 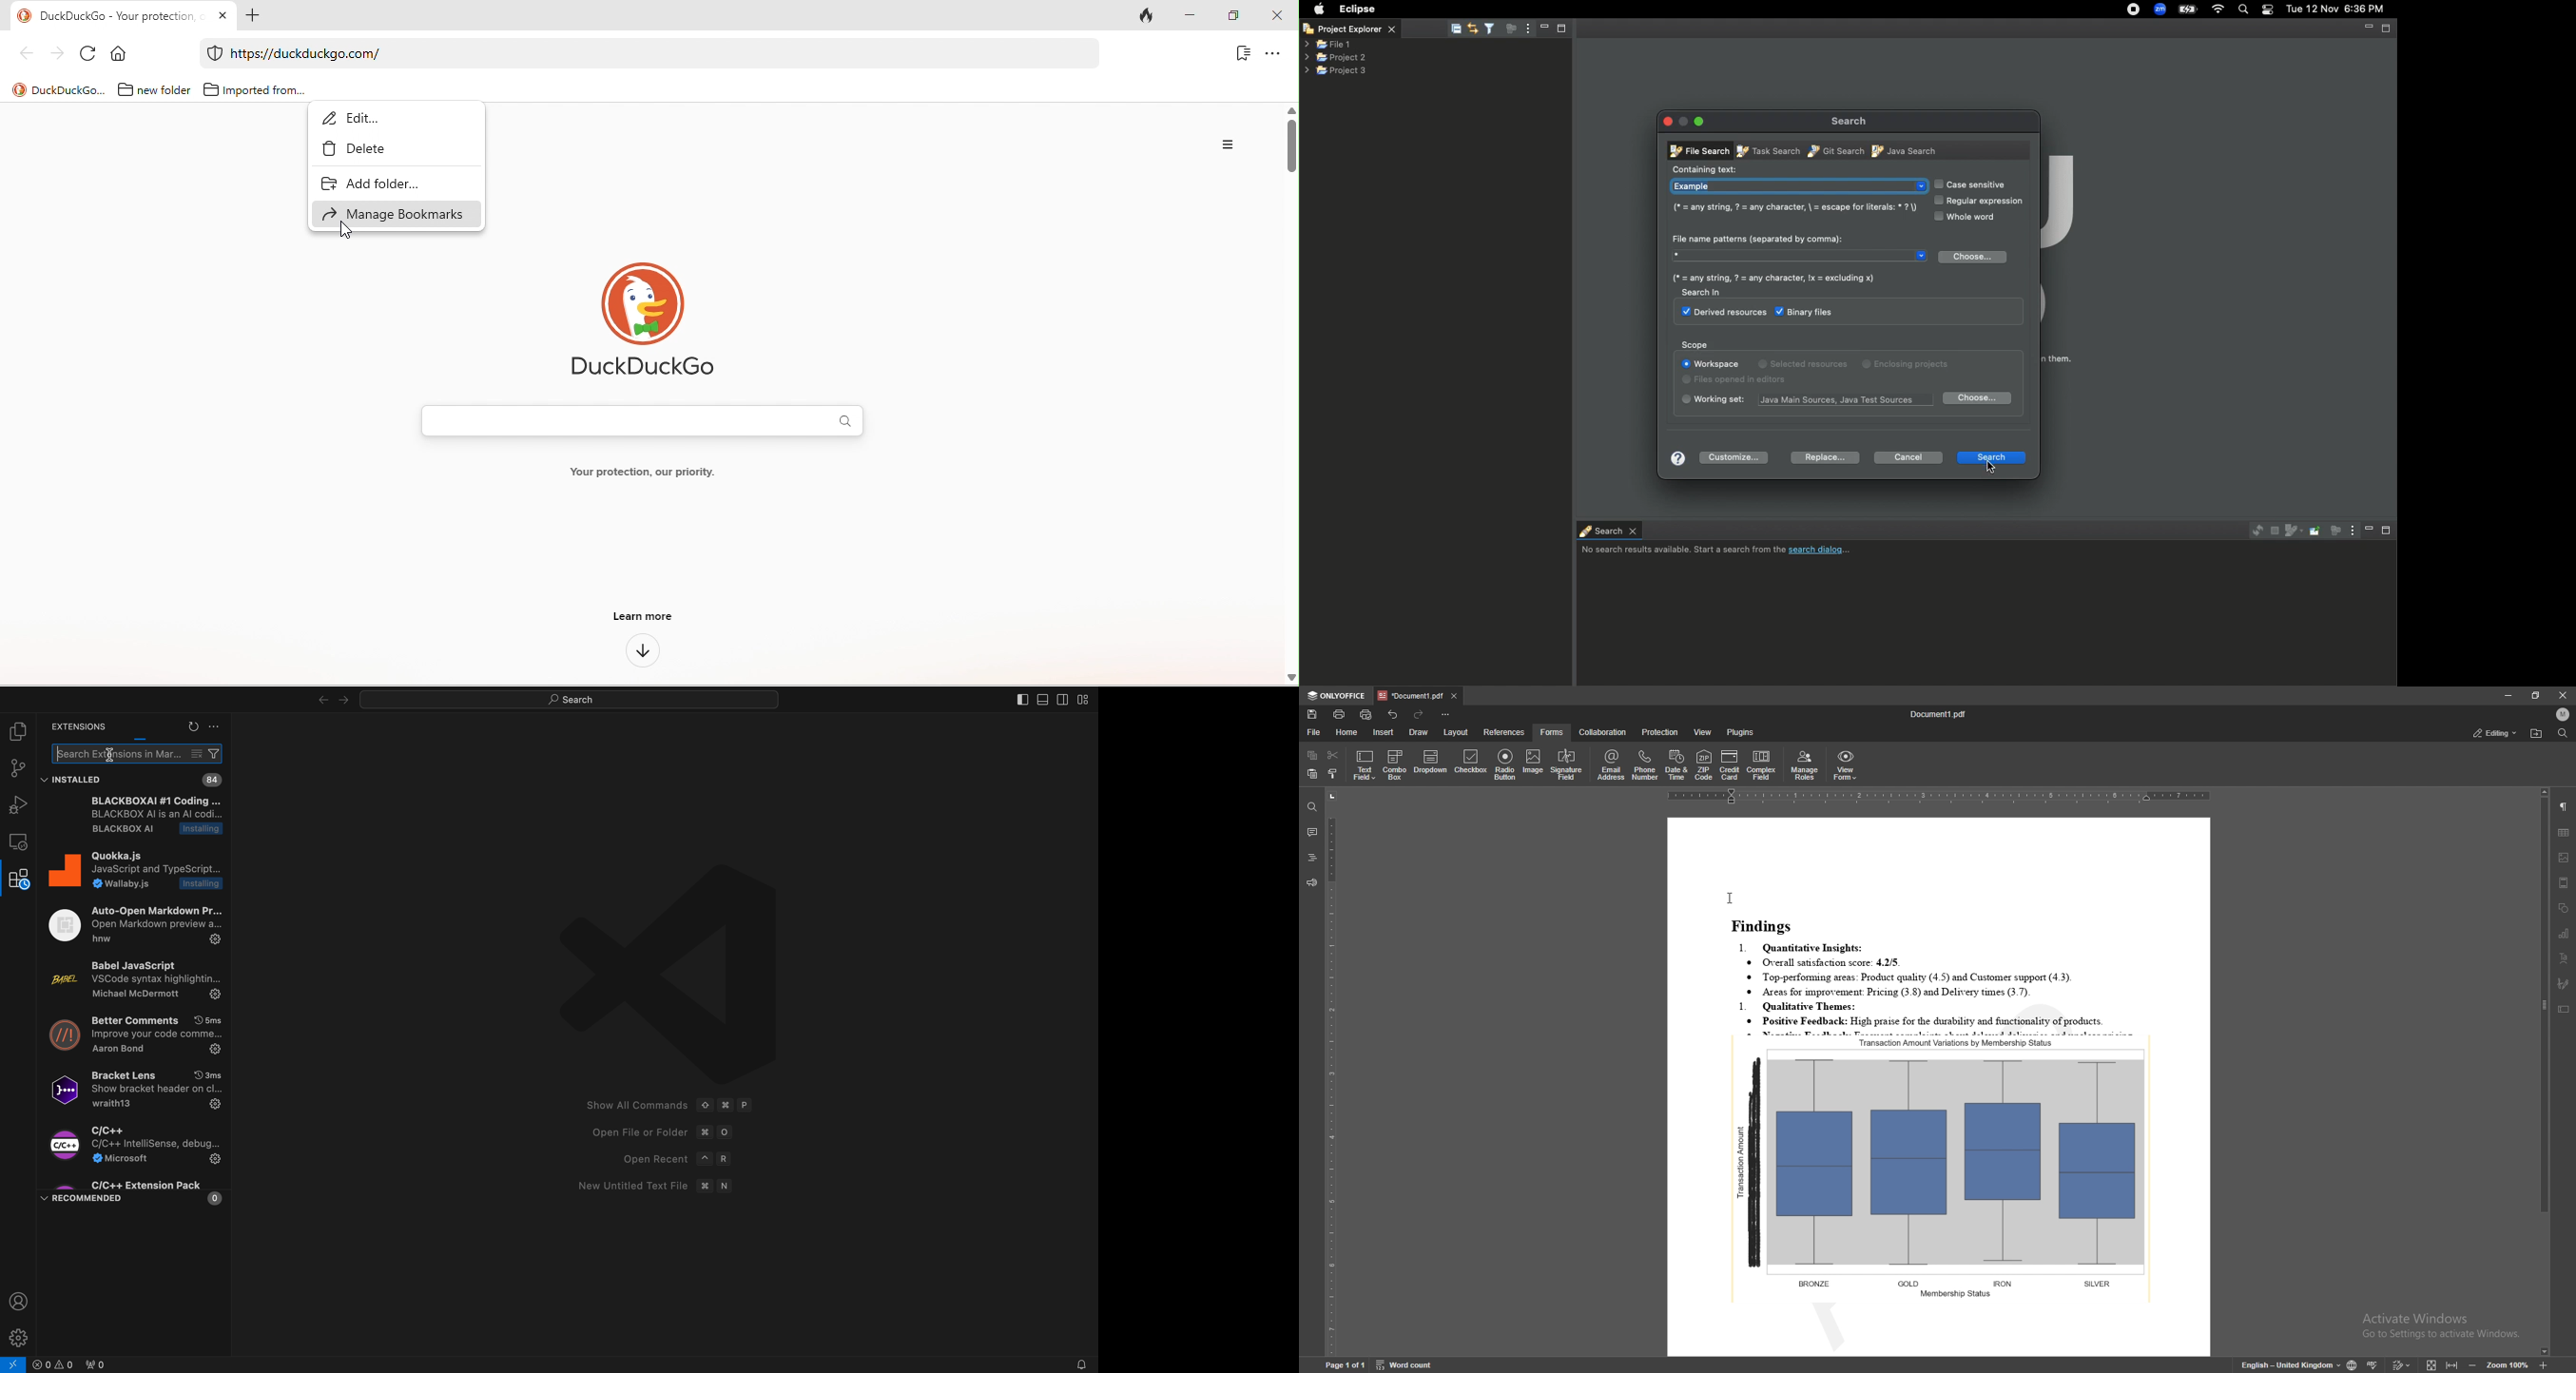 What do you see at coordinates (1365, 764) in the screenshot?
I see `text field` at bounding box center [1365, 764].